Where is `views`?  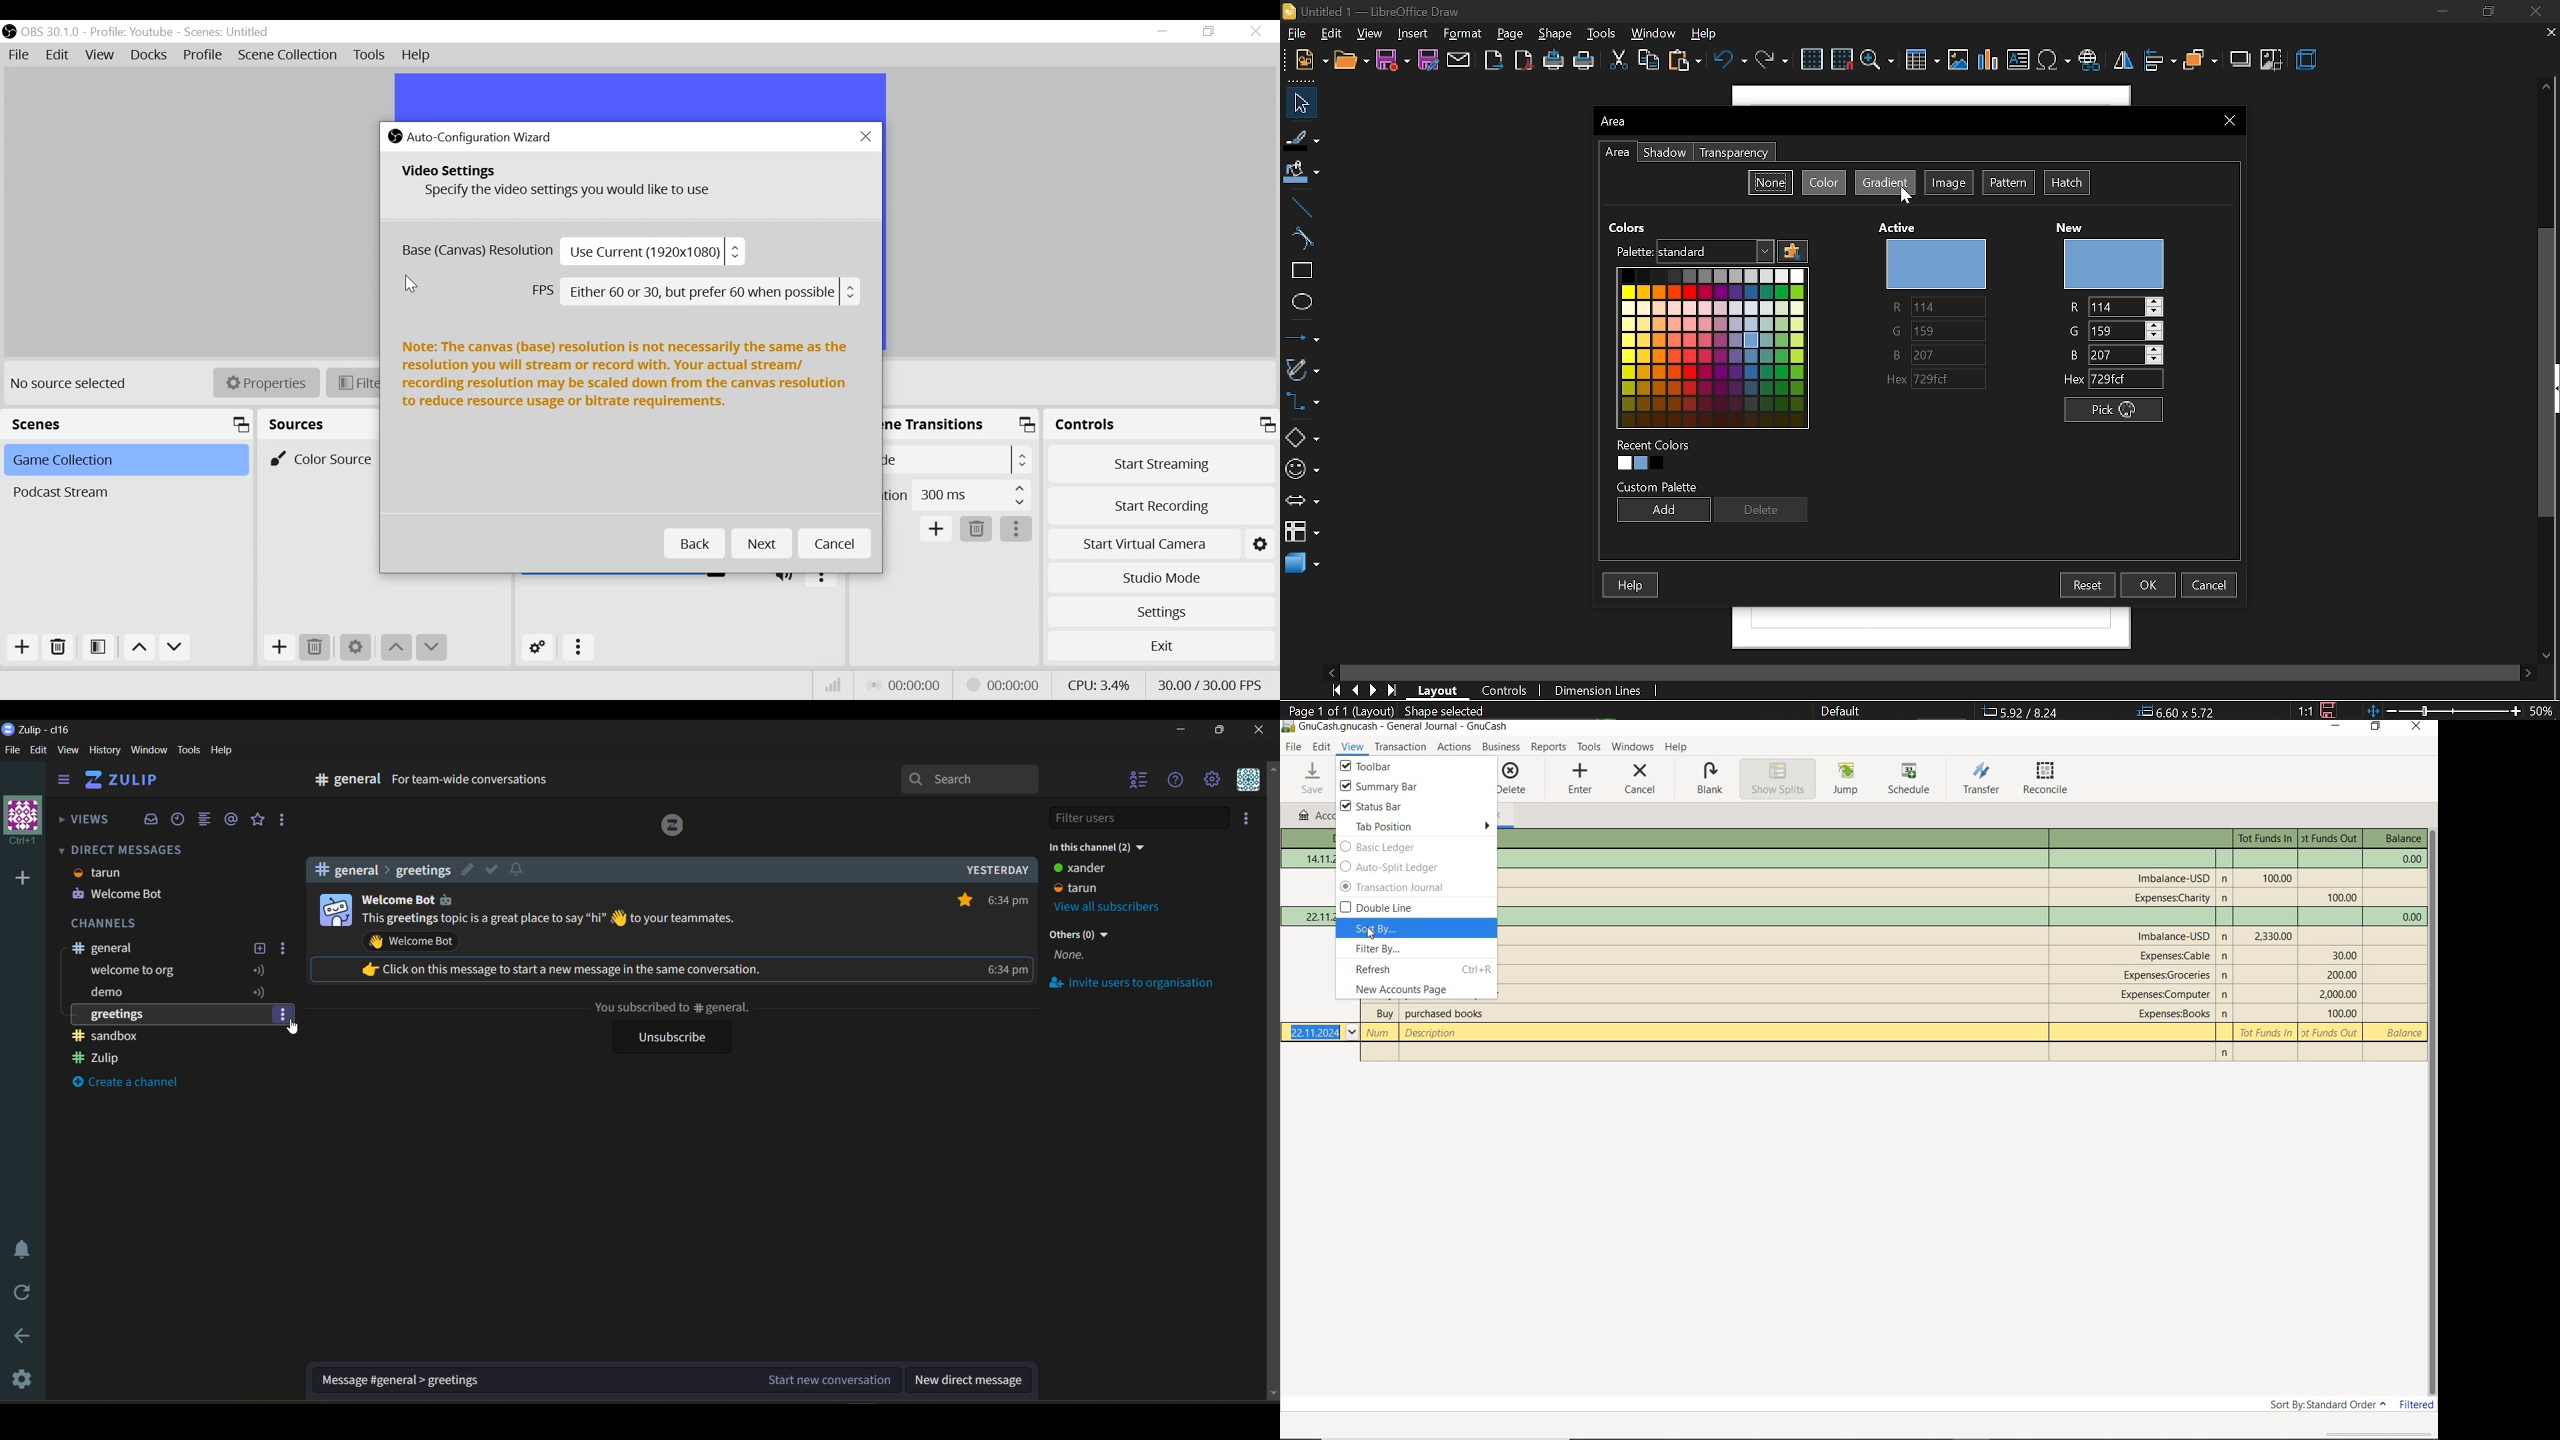
views is located at coordinates (83, 824).